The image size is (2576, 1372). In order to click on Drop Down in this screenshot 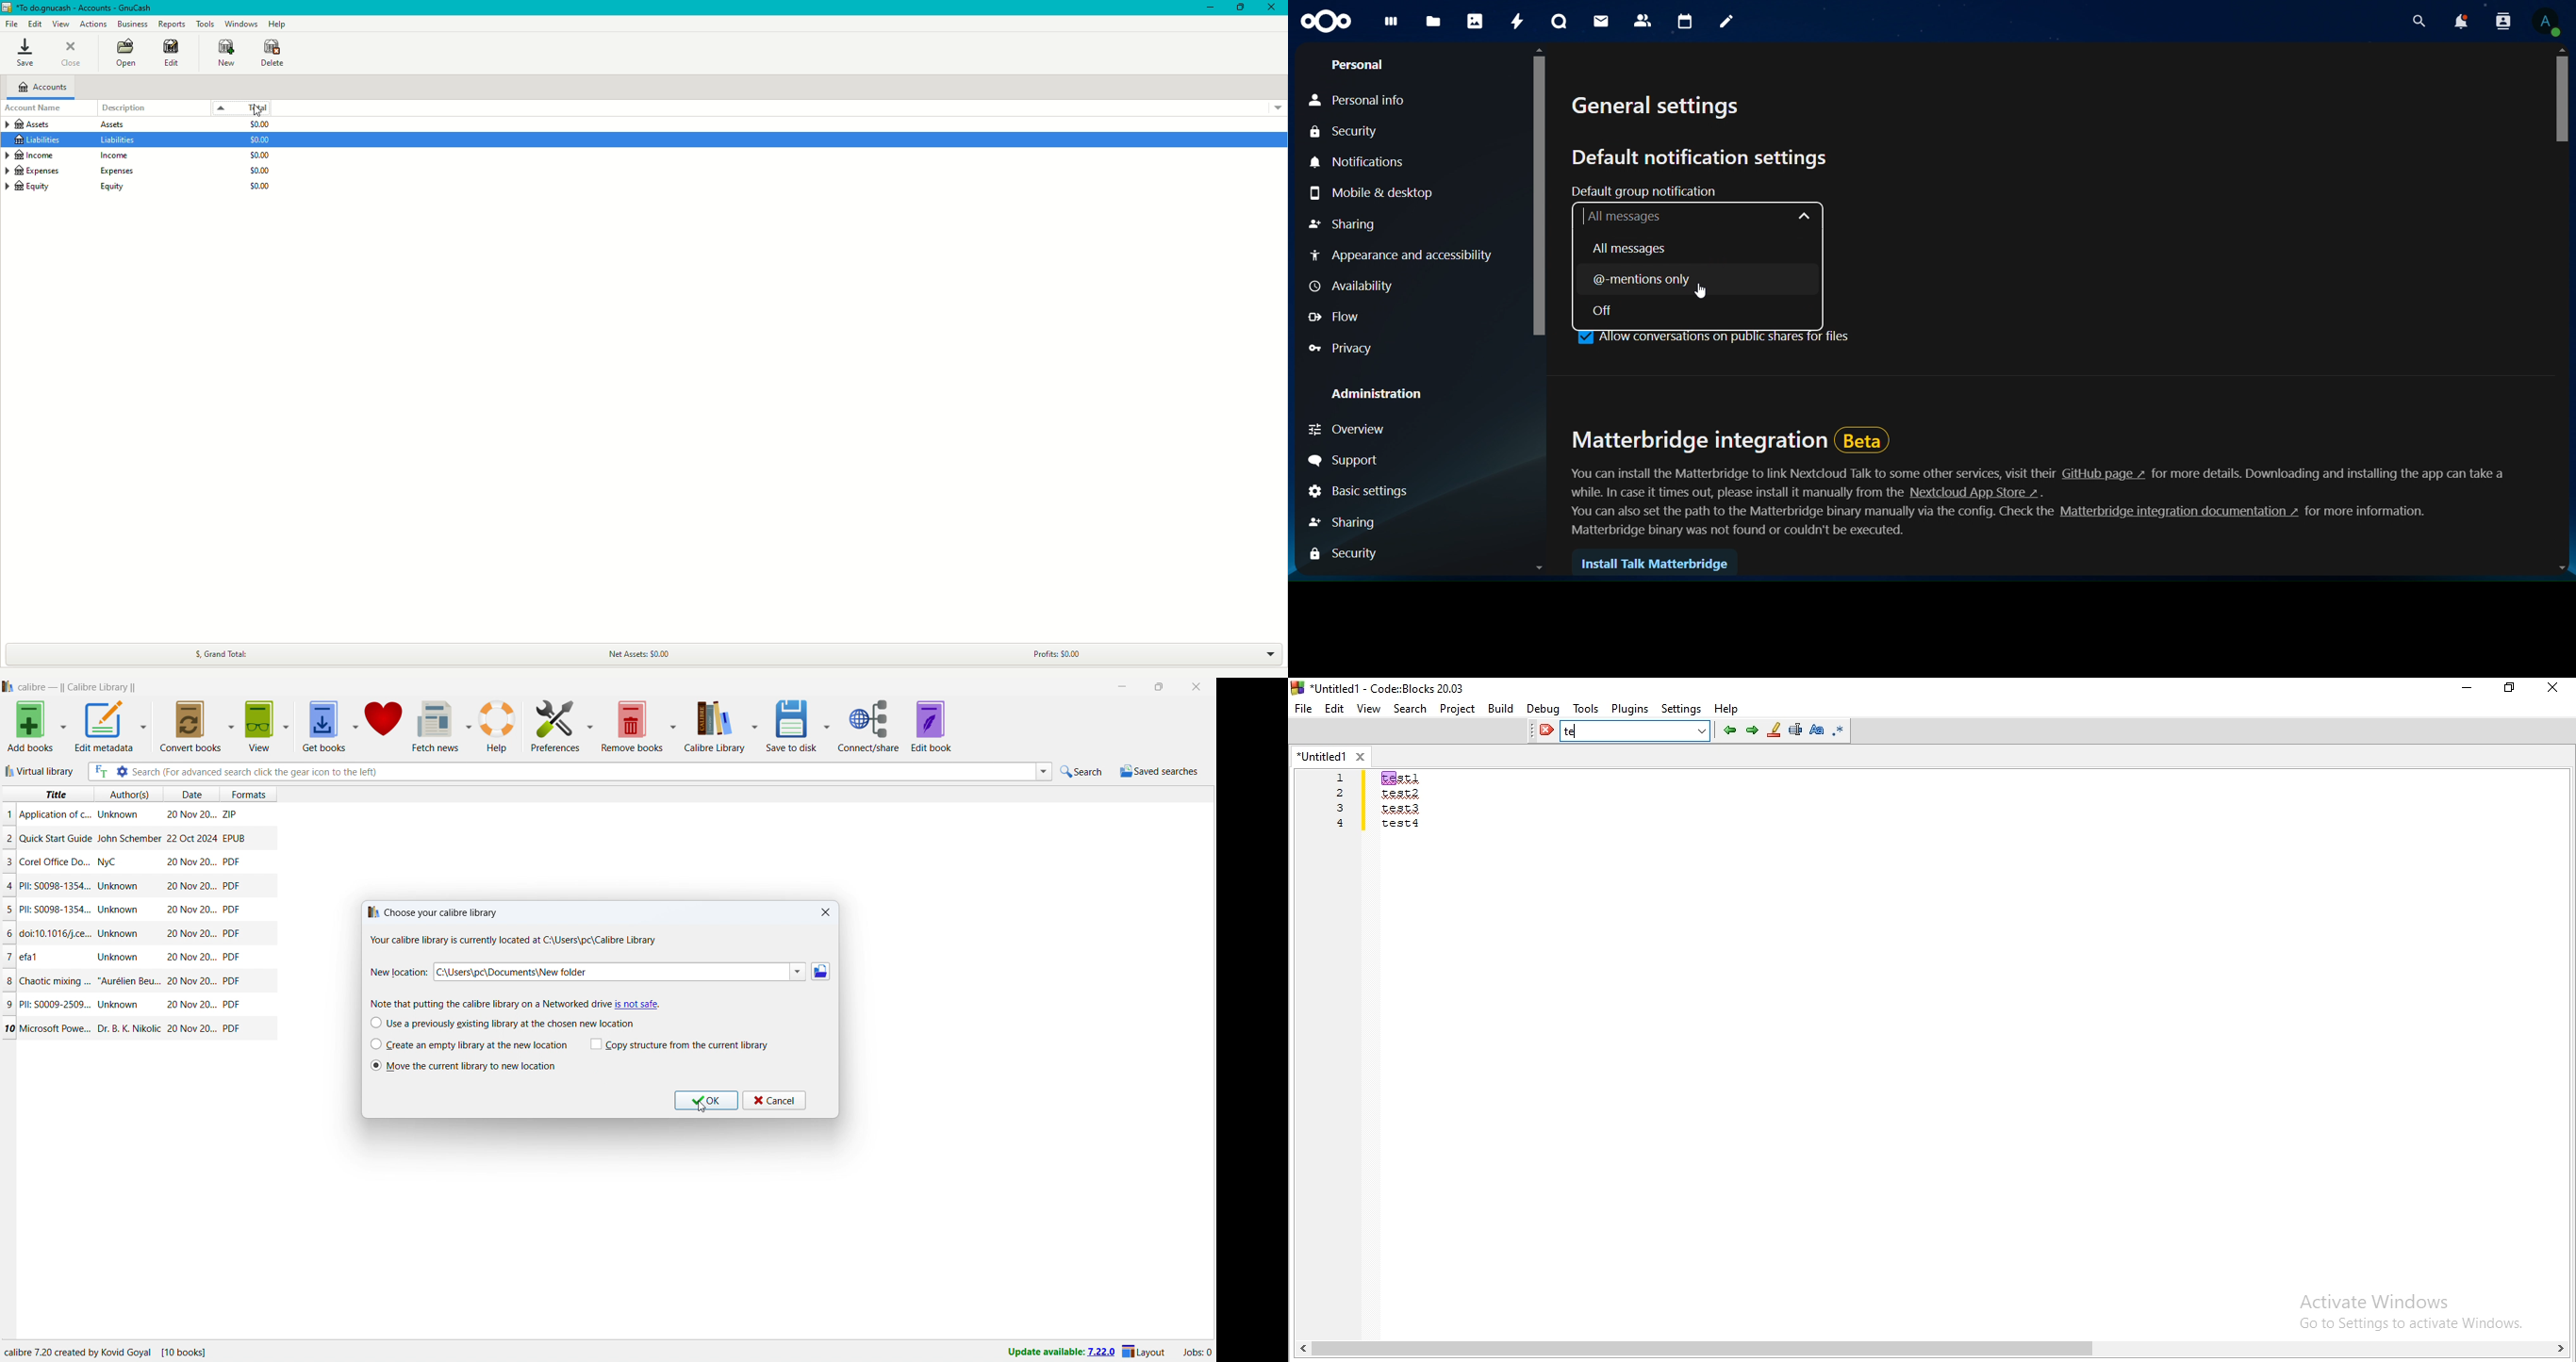, I will do `click(1270, 654)`.